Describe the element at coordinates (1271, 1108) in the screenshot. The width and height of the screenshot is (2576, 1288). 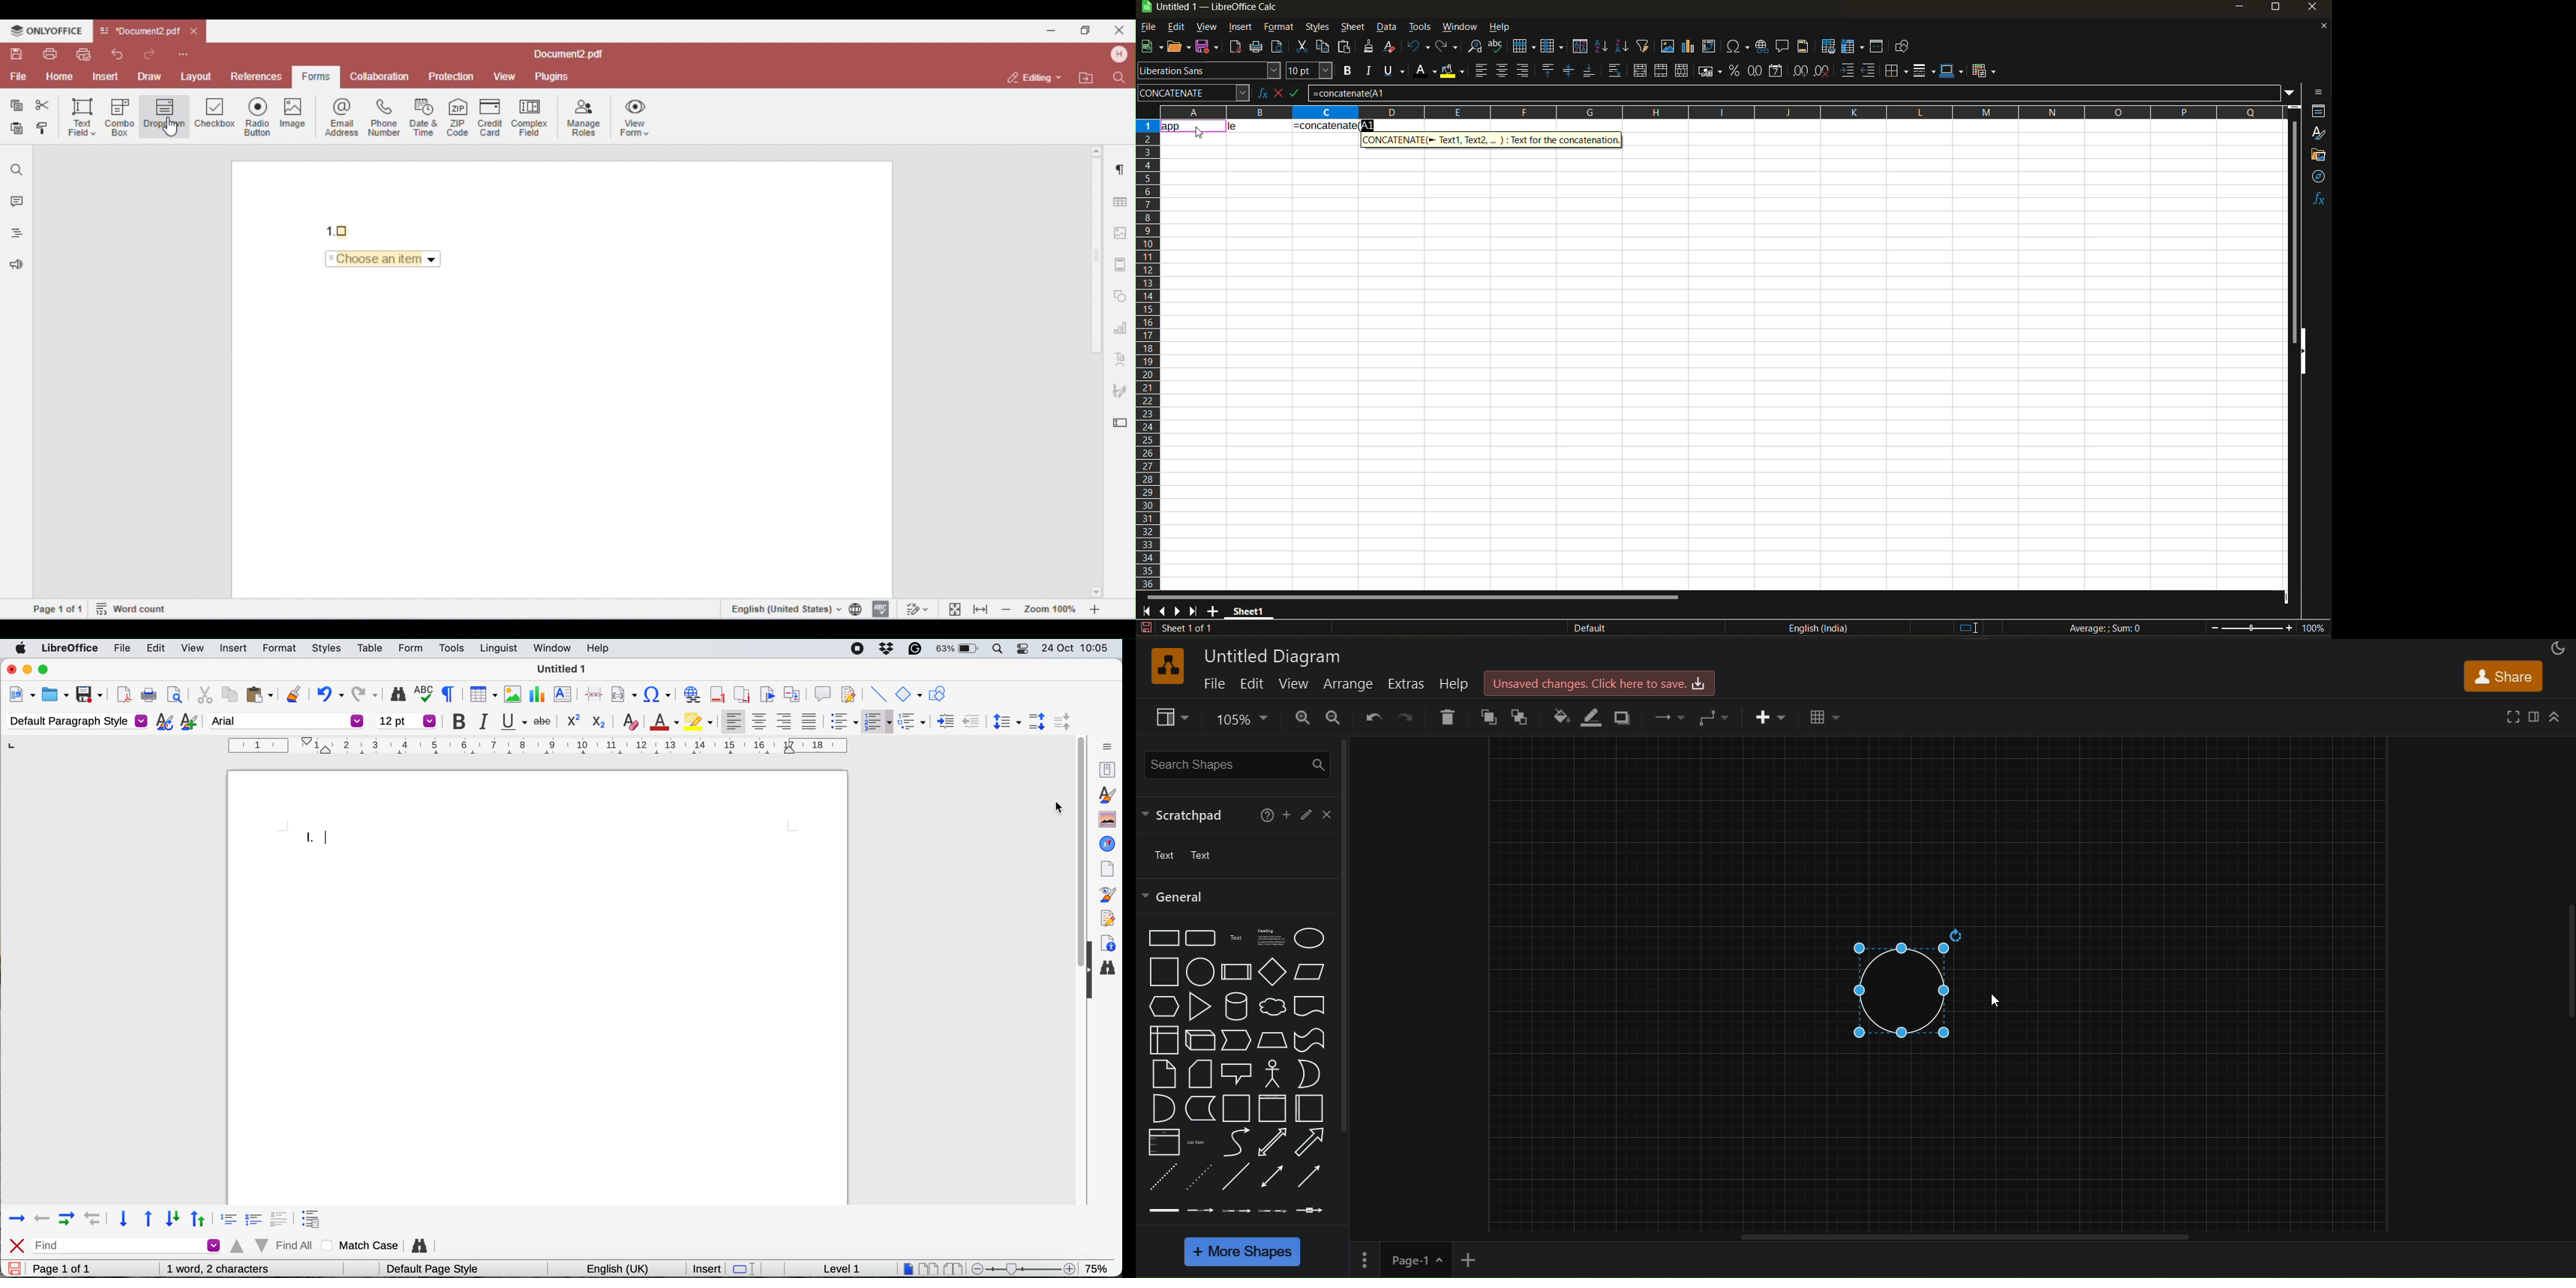
I see `vertical container` at that location.